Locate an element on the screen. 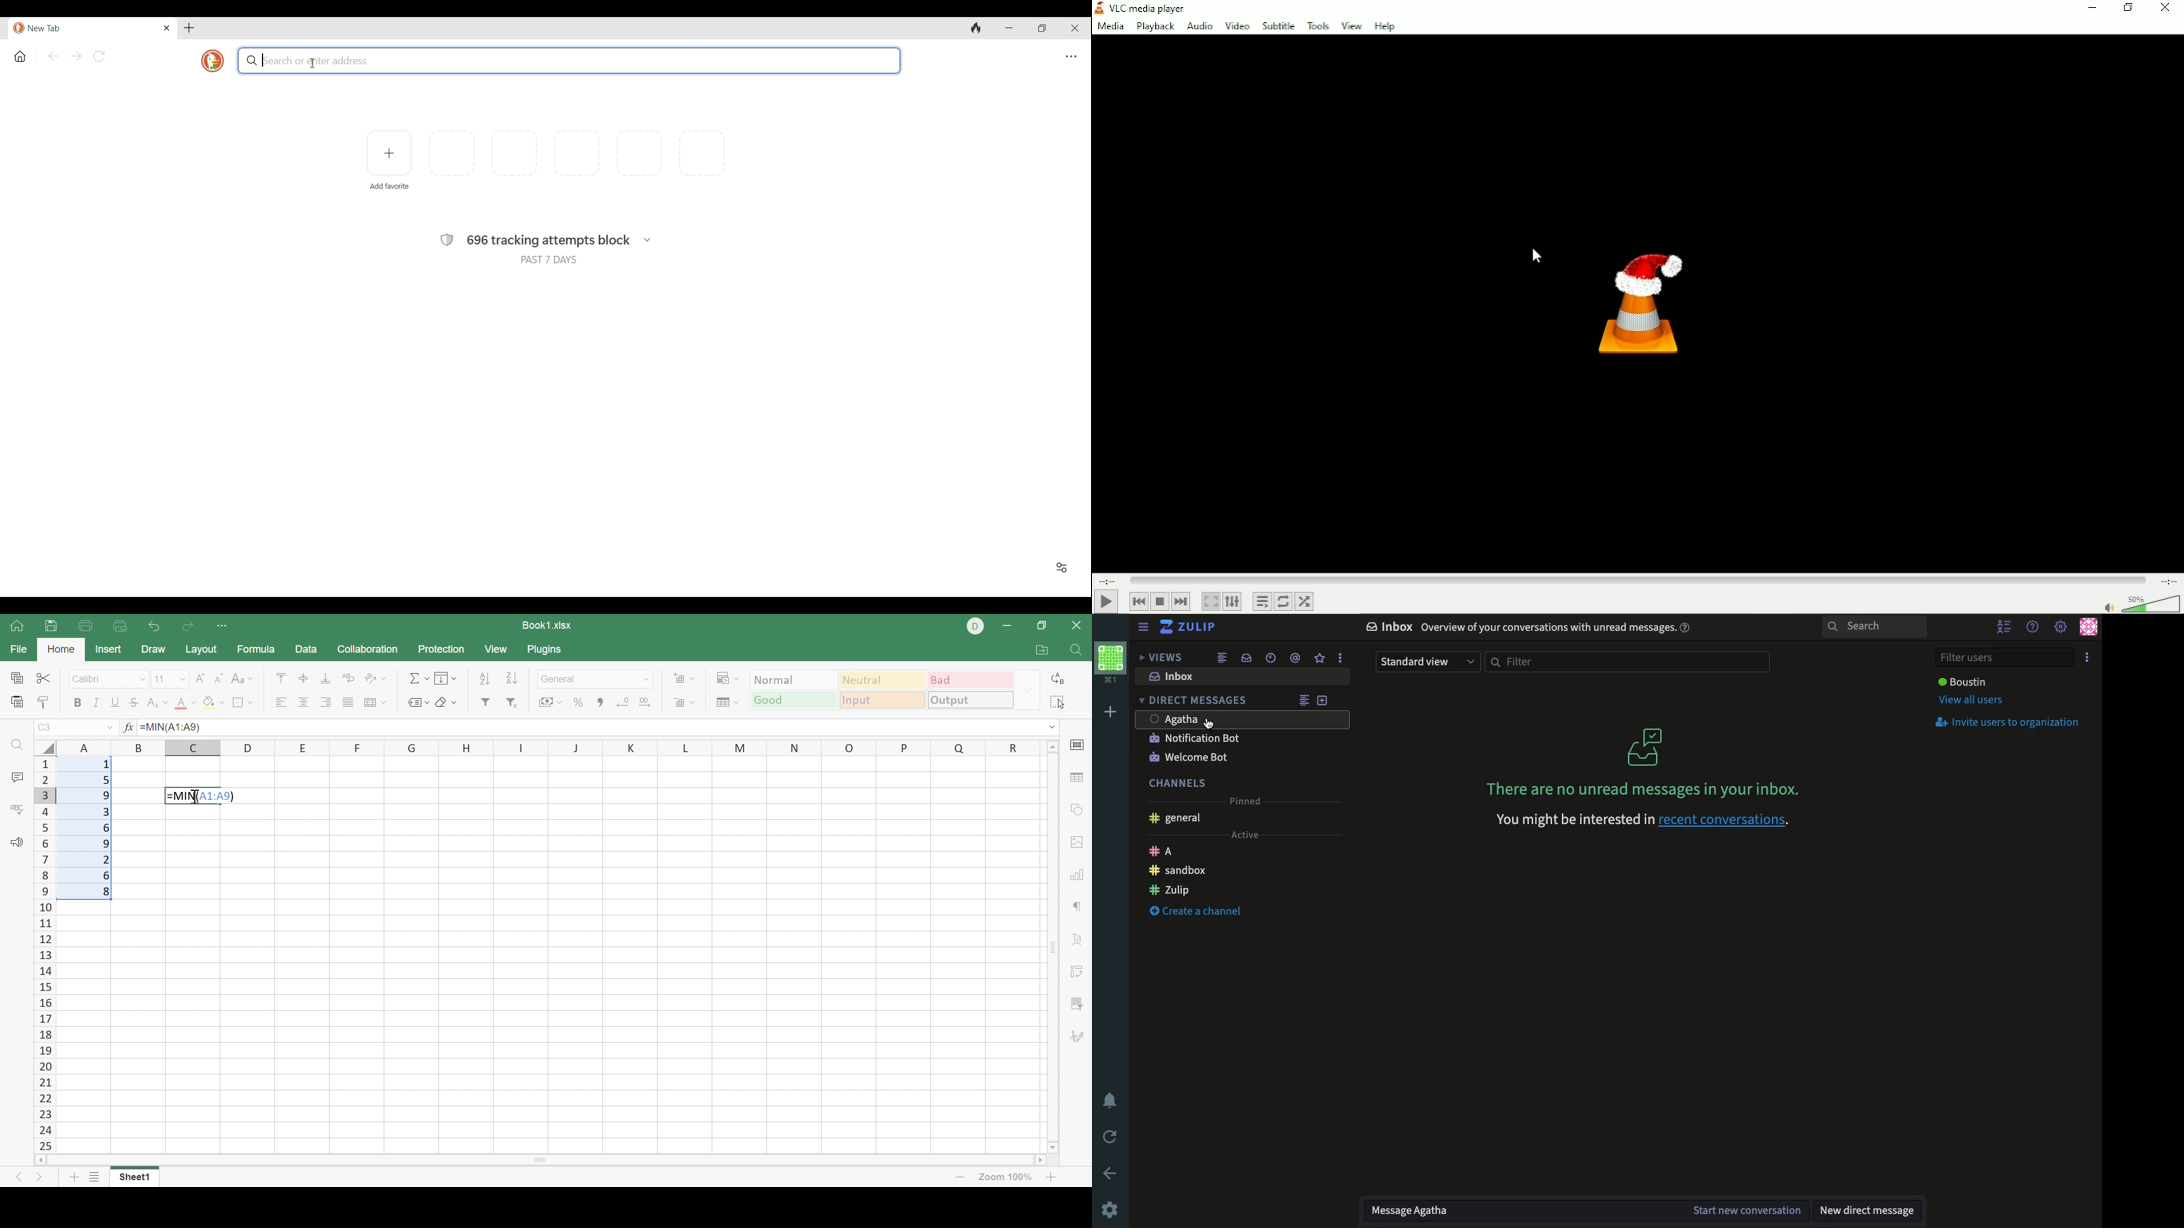 The height and width of the screenshot is (1232, 2184). Close is located at coordinates (2166, 9).